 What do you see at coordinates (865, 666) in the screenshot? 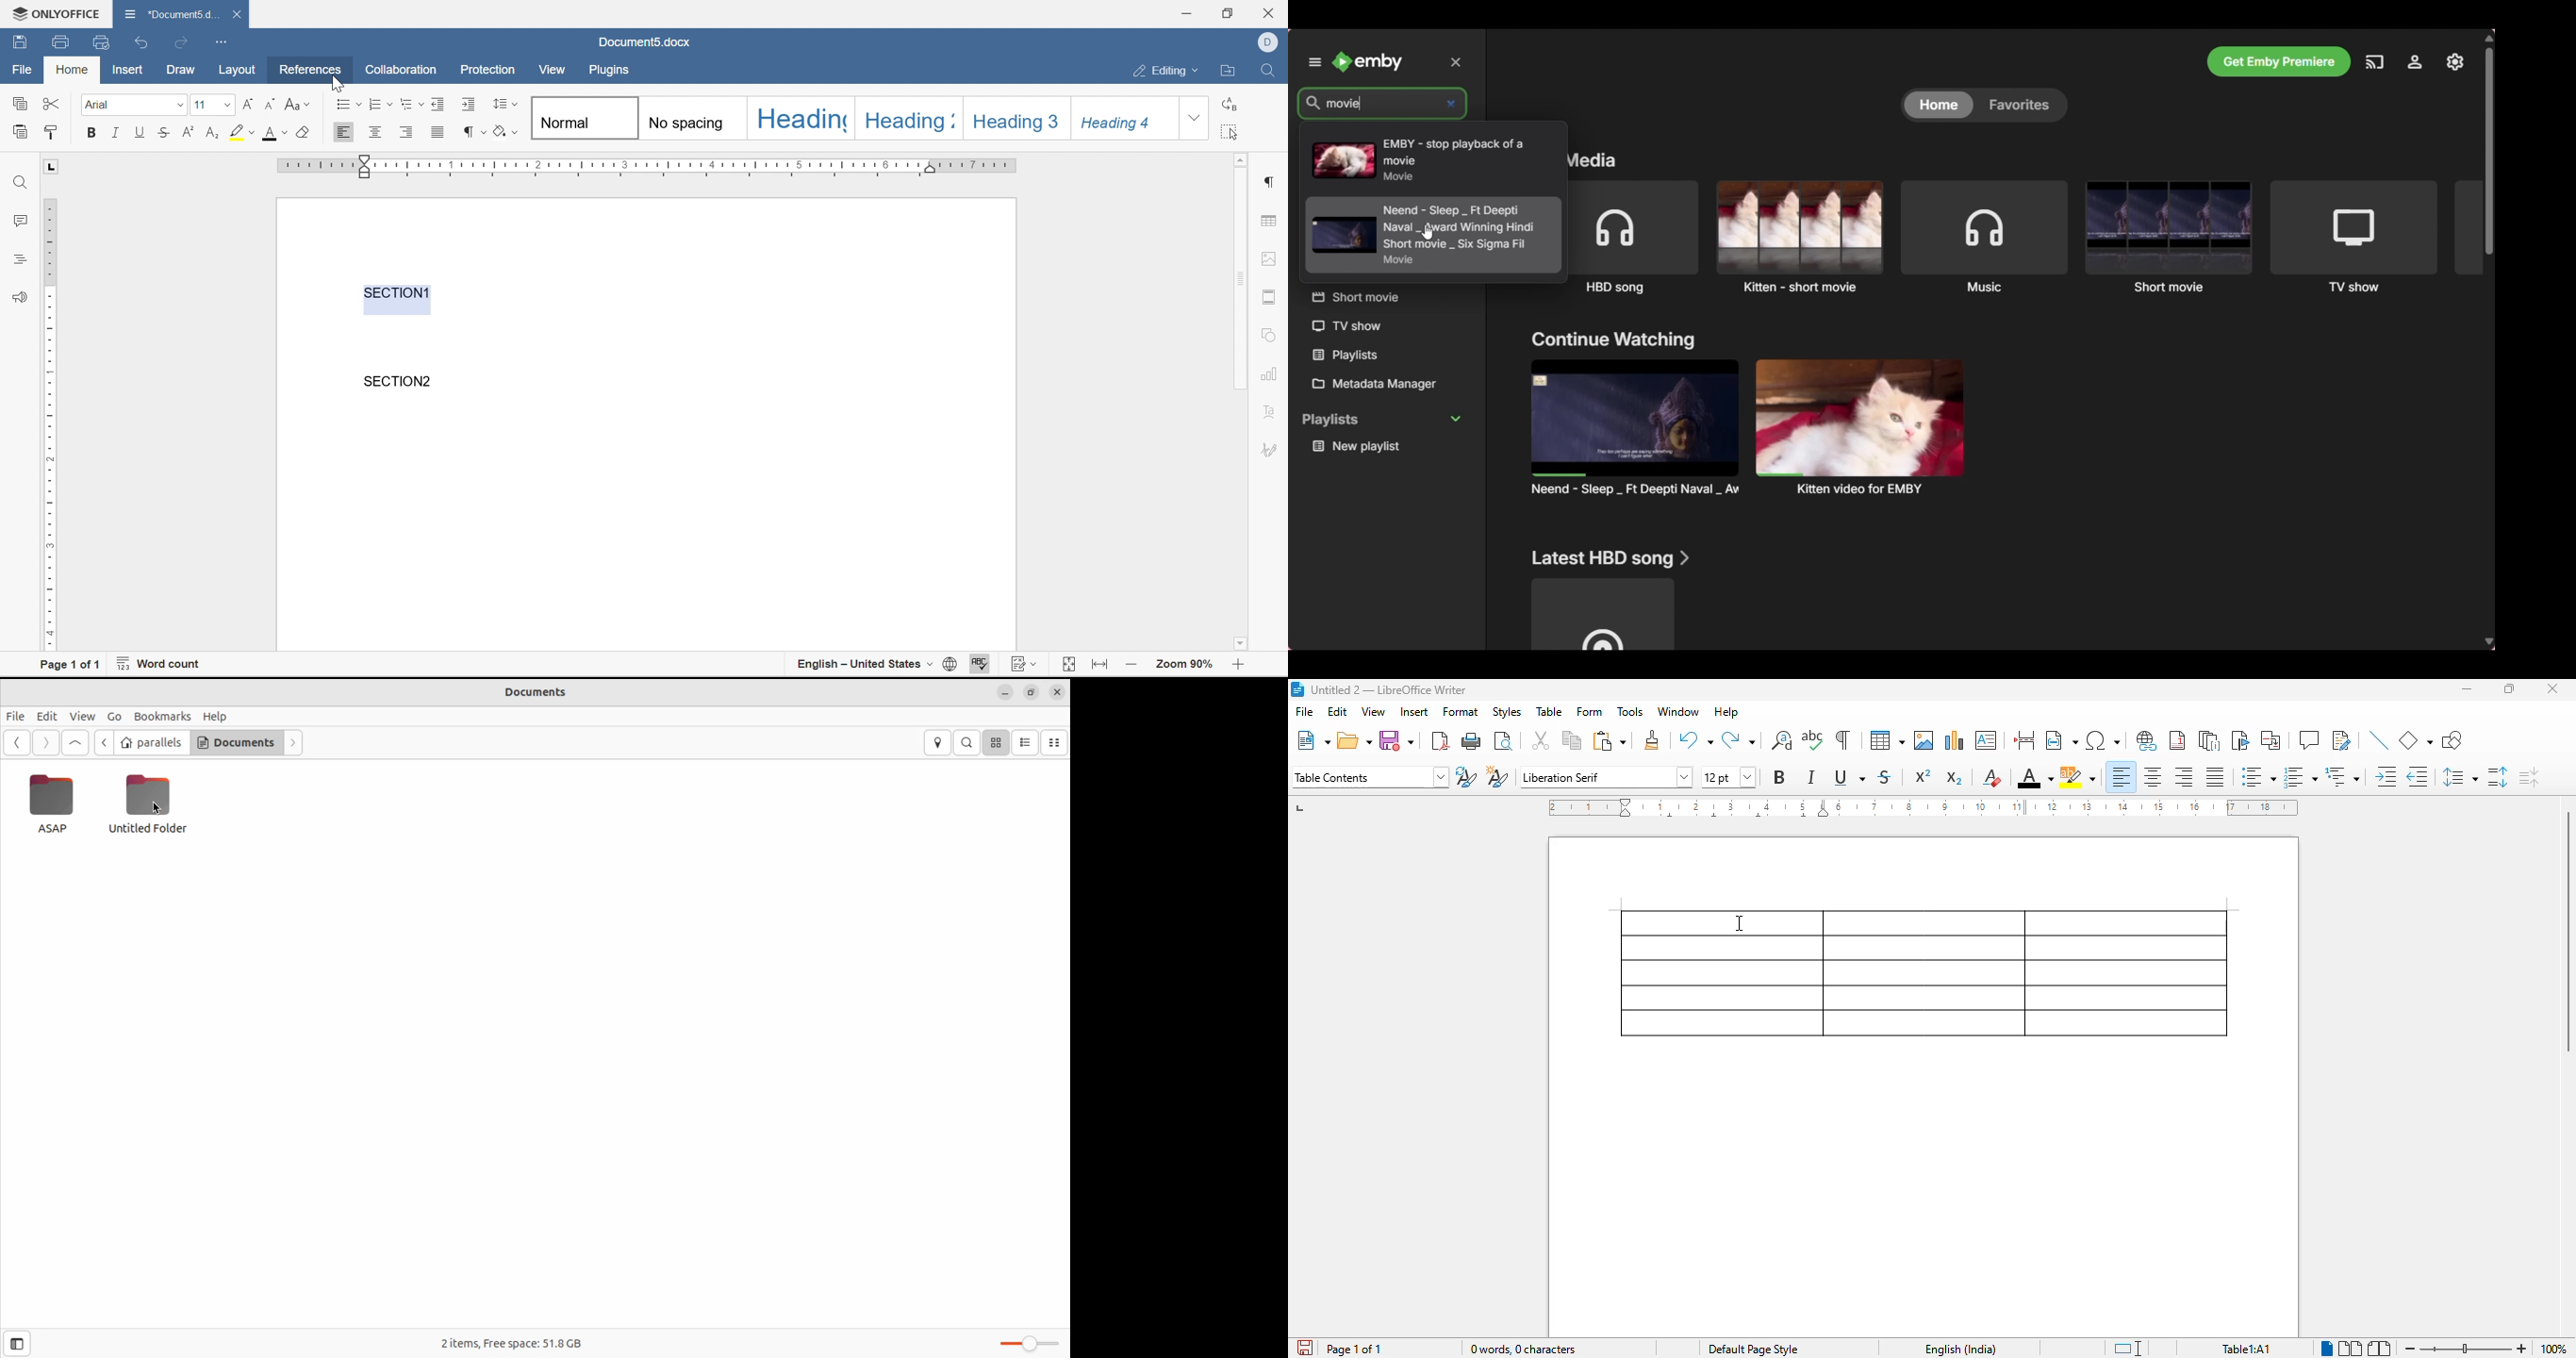
I see `english - united states` at bounding box center [865, 666].